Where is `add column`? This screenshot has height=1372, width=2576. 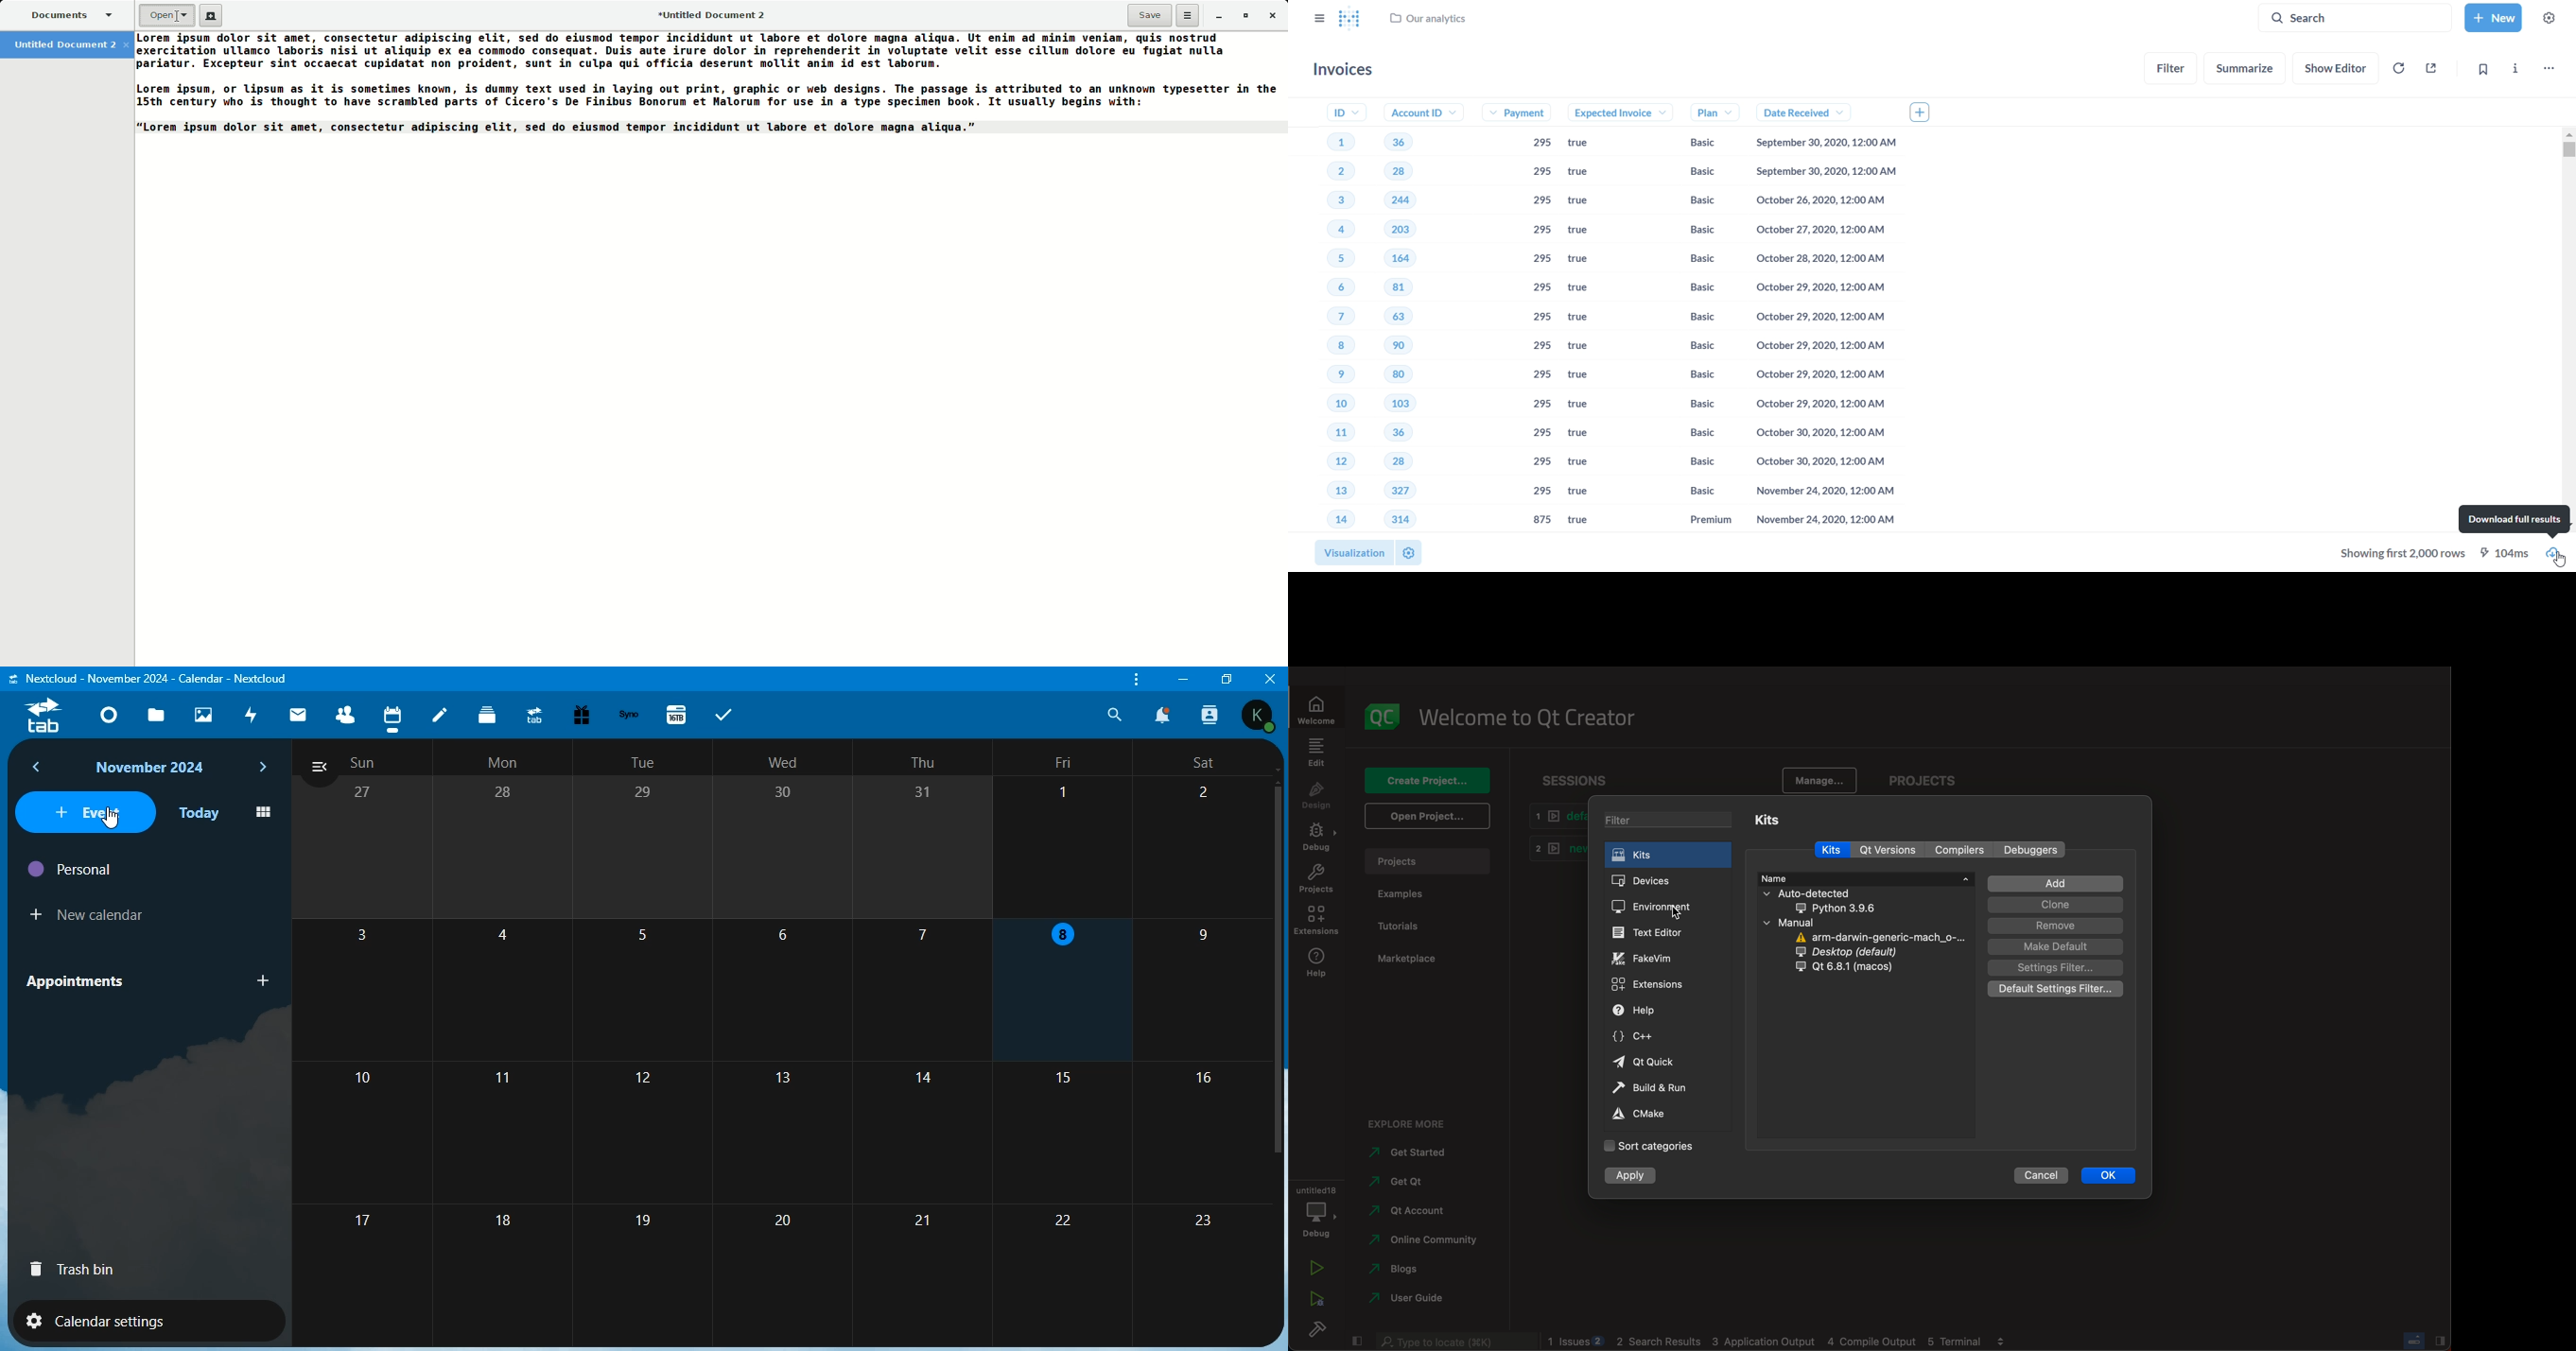 add column is located at coordinates (1925, 111).